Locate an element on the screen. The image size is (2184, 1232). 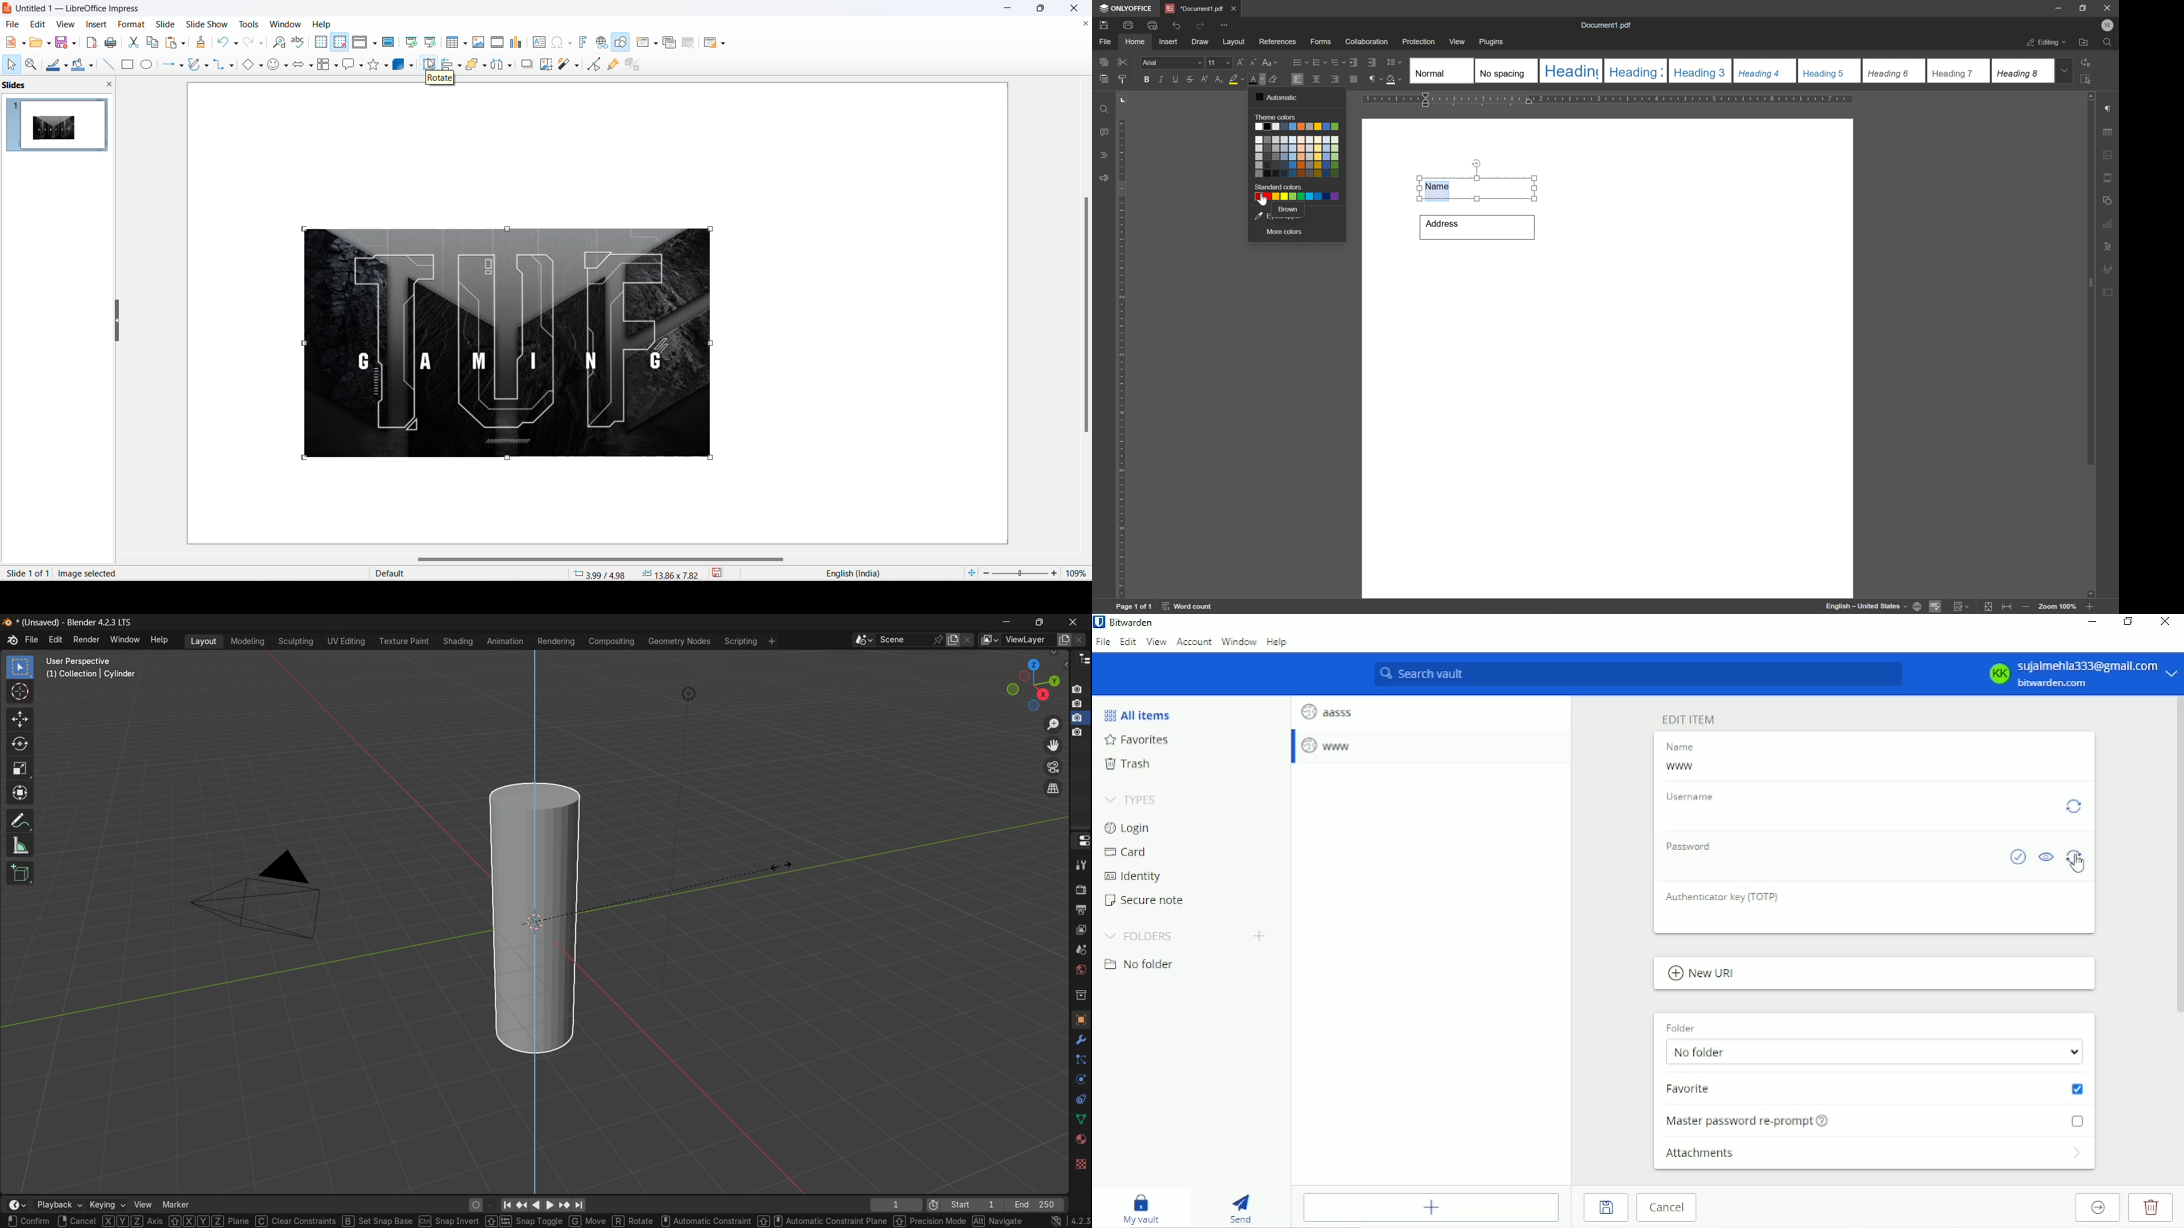
colors is located at coordinates (1297, 198).